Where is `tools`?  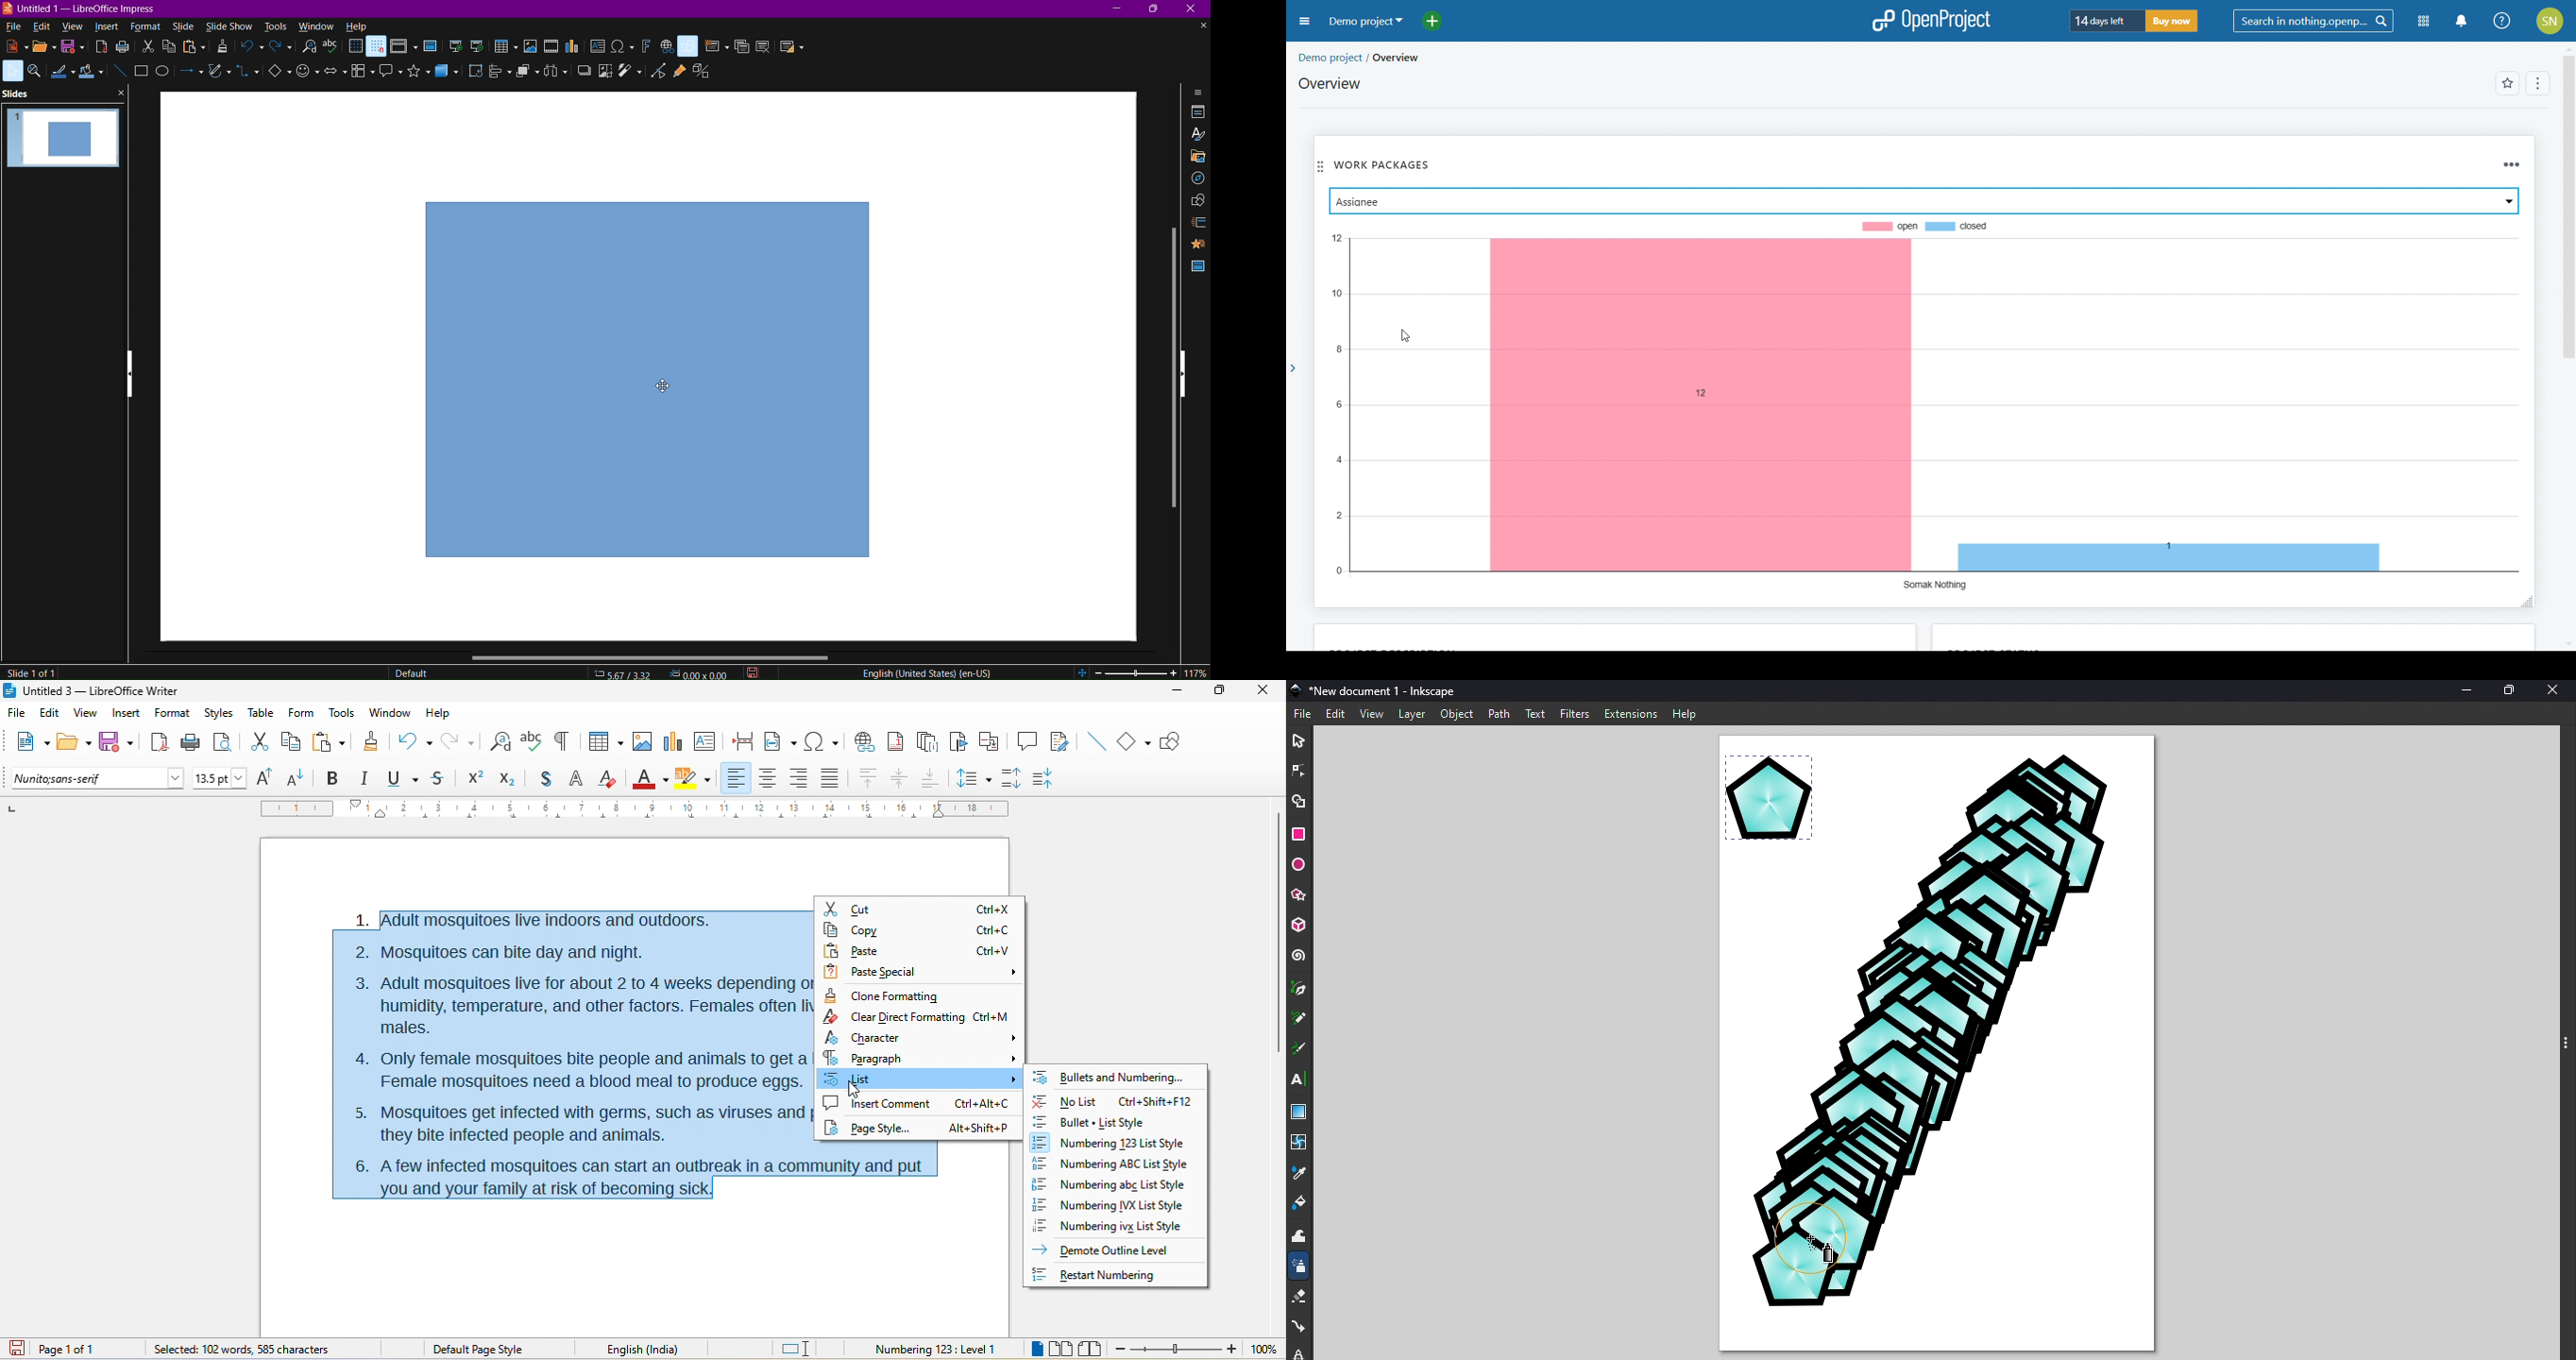
tools is located at coordinates (274, 26).